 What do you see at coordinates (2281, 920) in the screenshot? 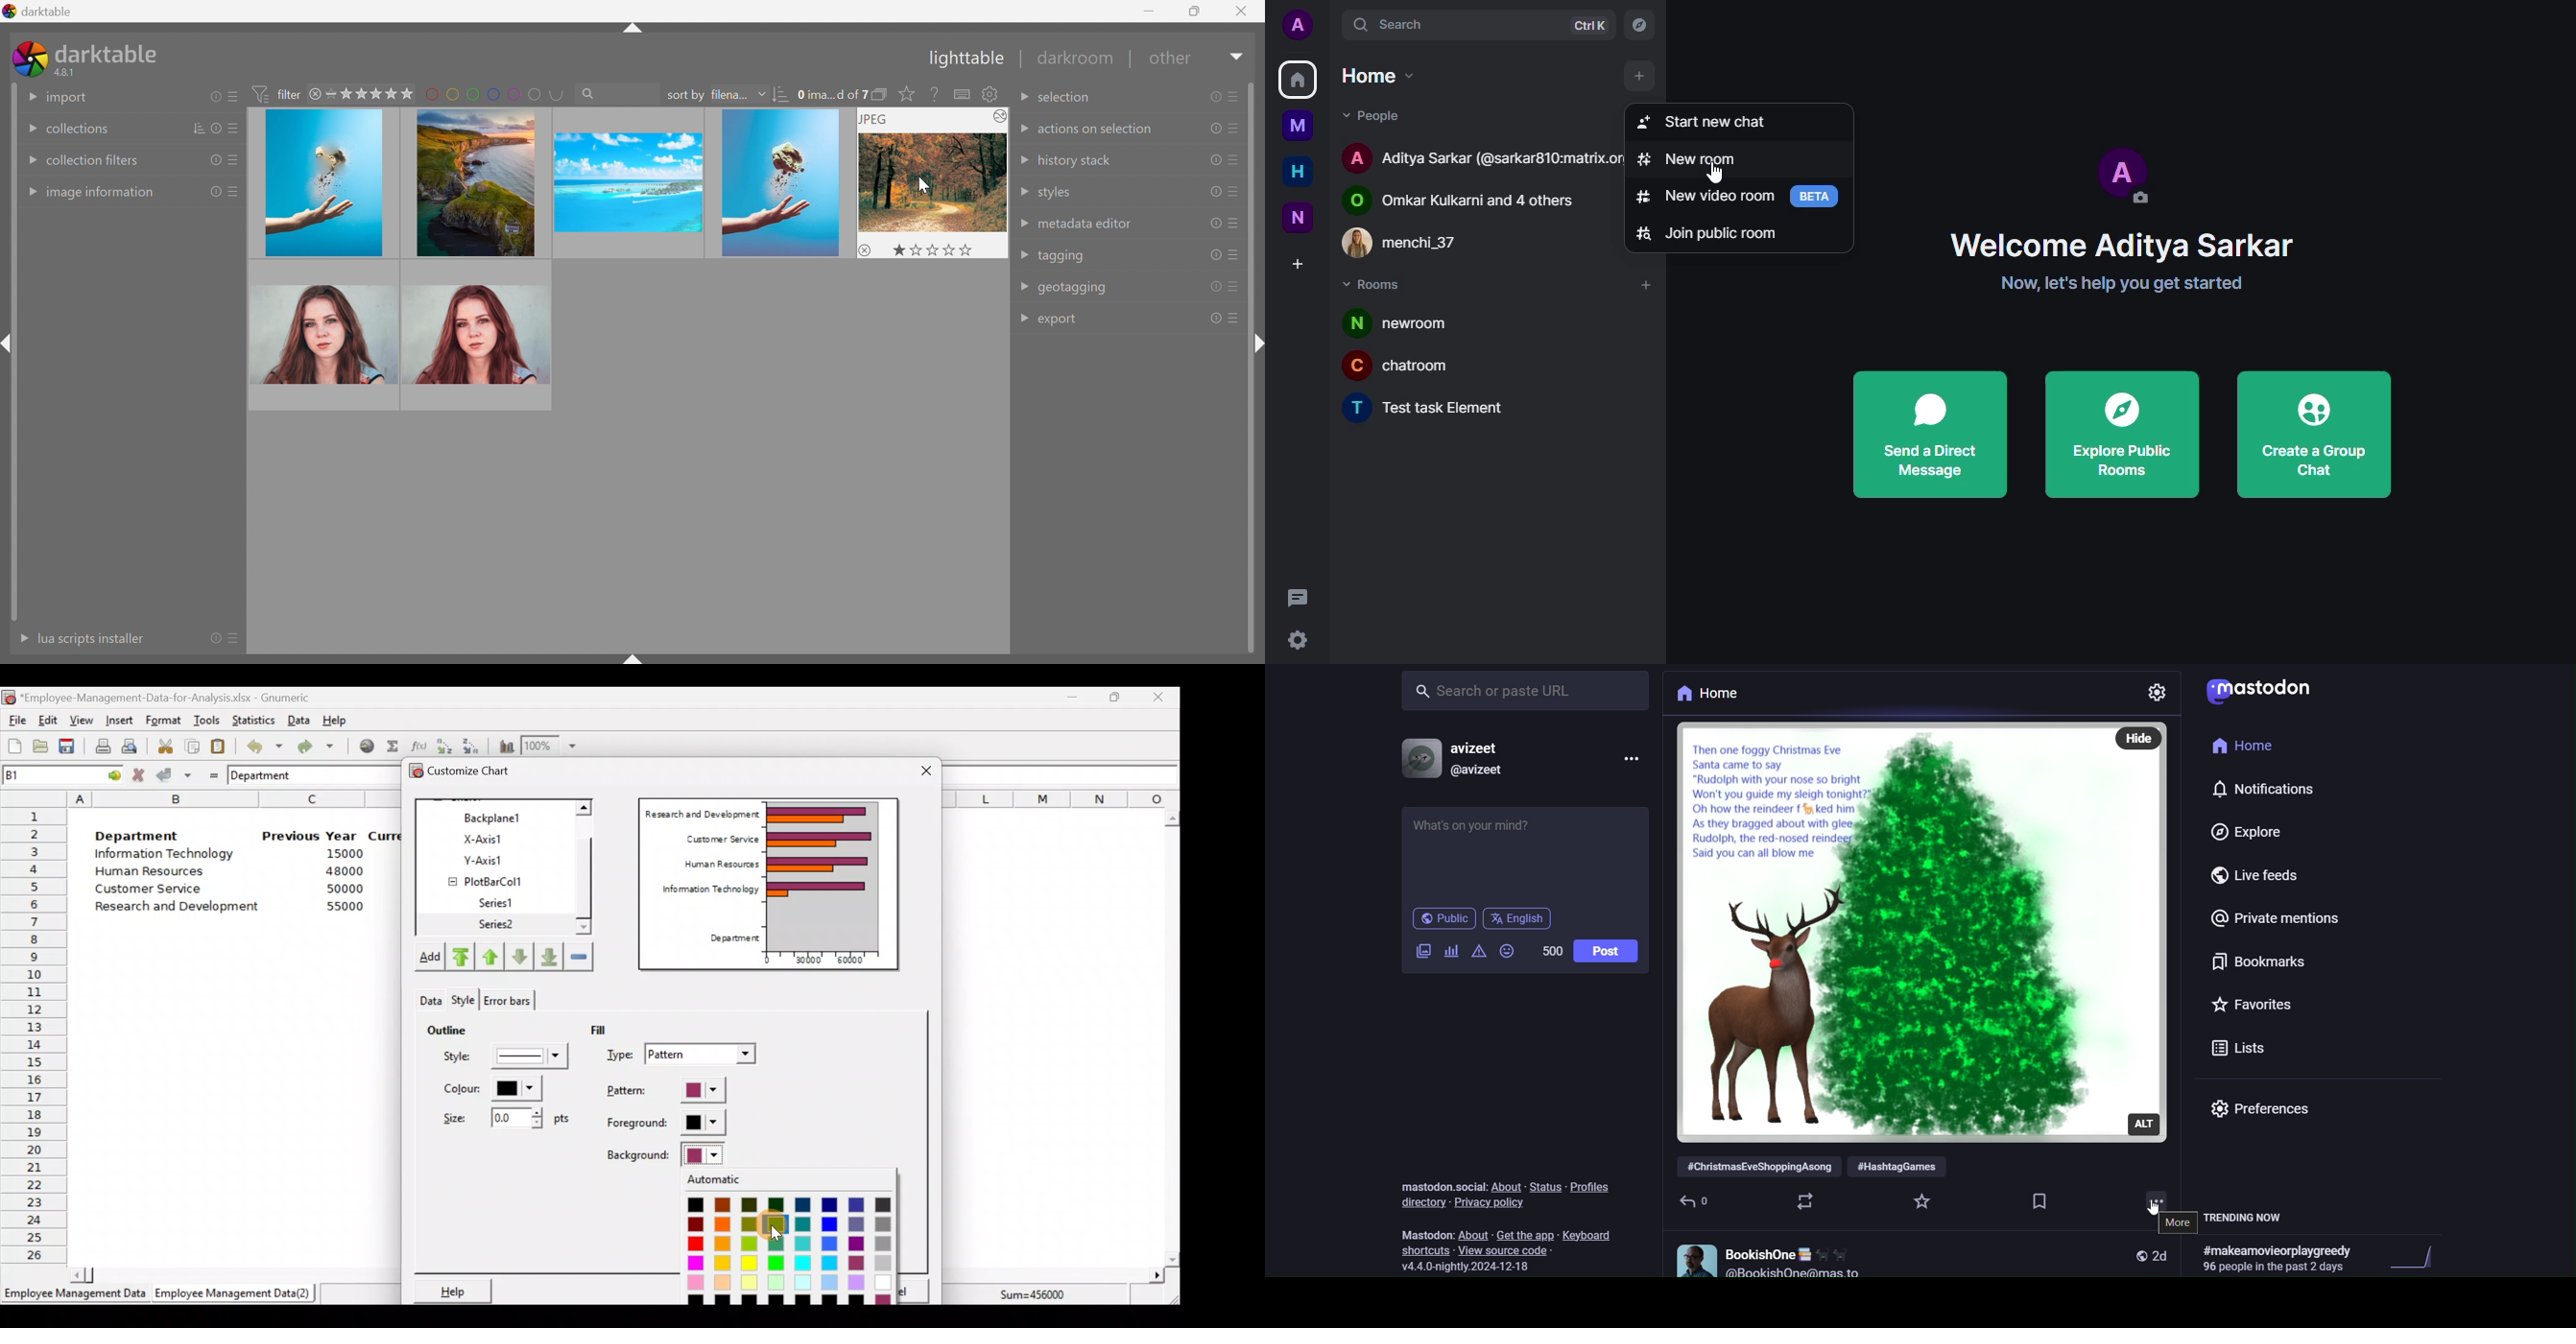
I see `private mention` at bounding box center [2281, 920].